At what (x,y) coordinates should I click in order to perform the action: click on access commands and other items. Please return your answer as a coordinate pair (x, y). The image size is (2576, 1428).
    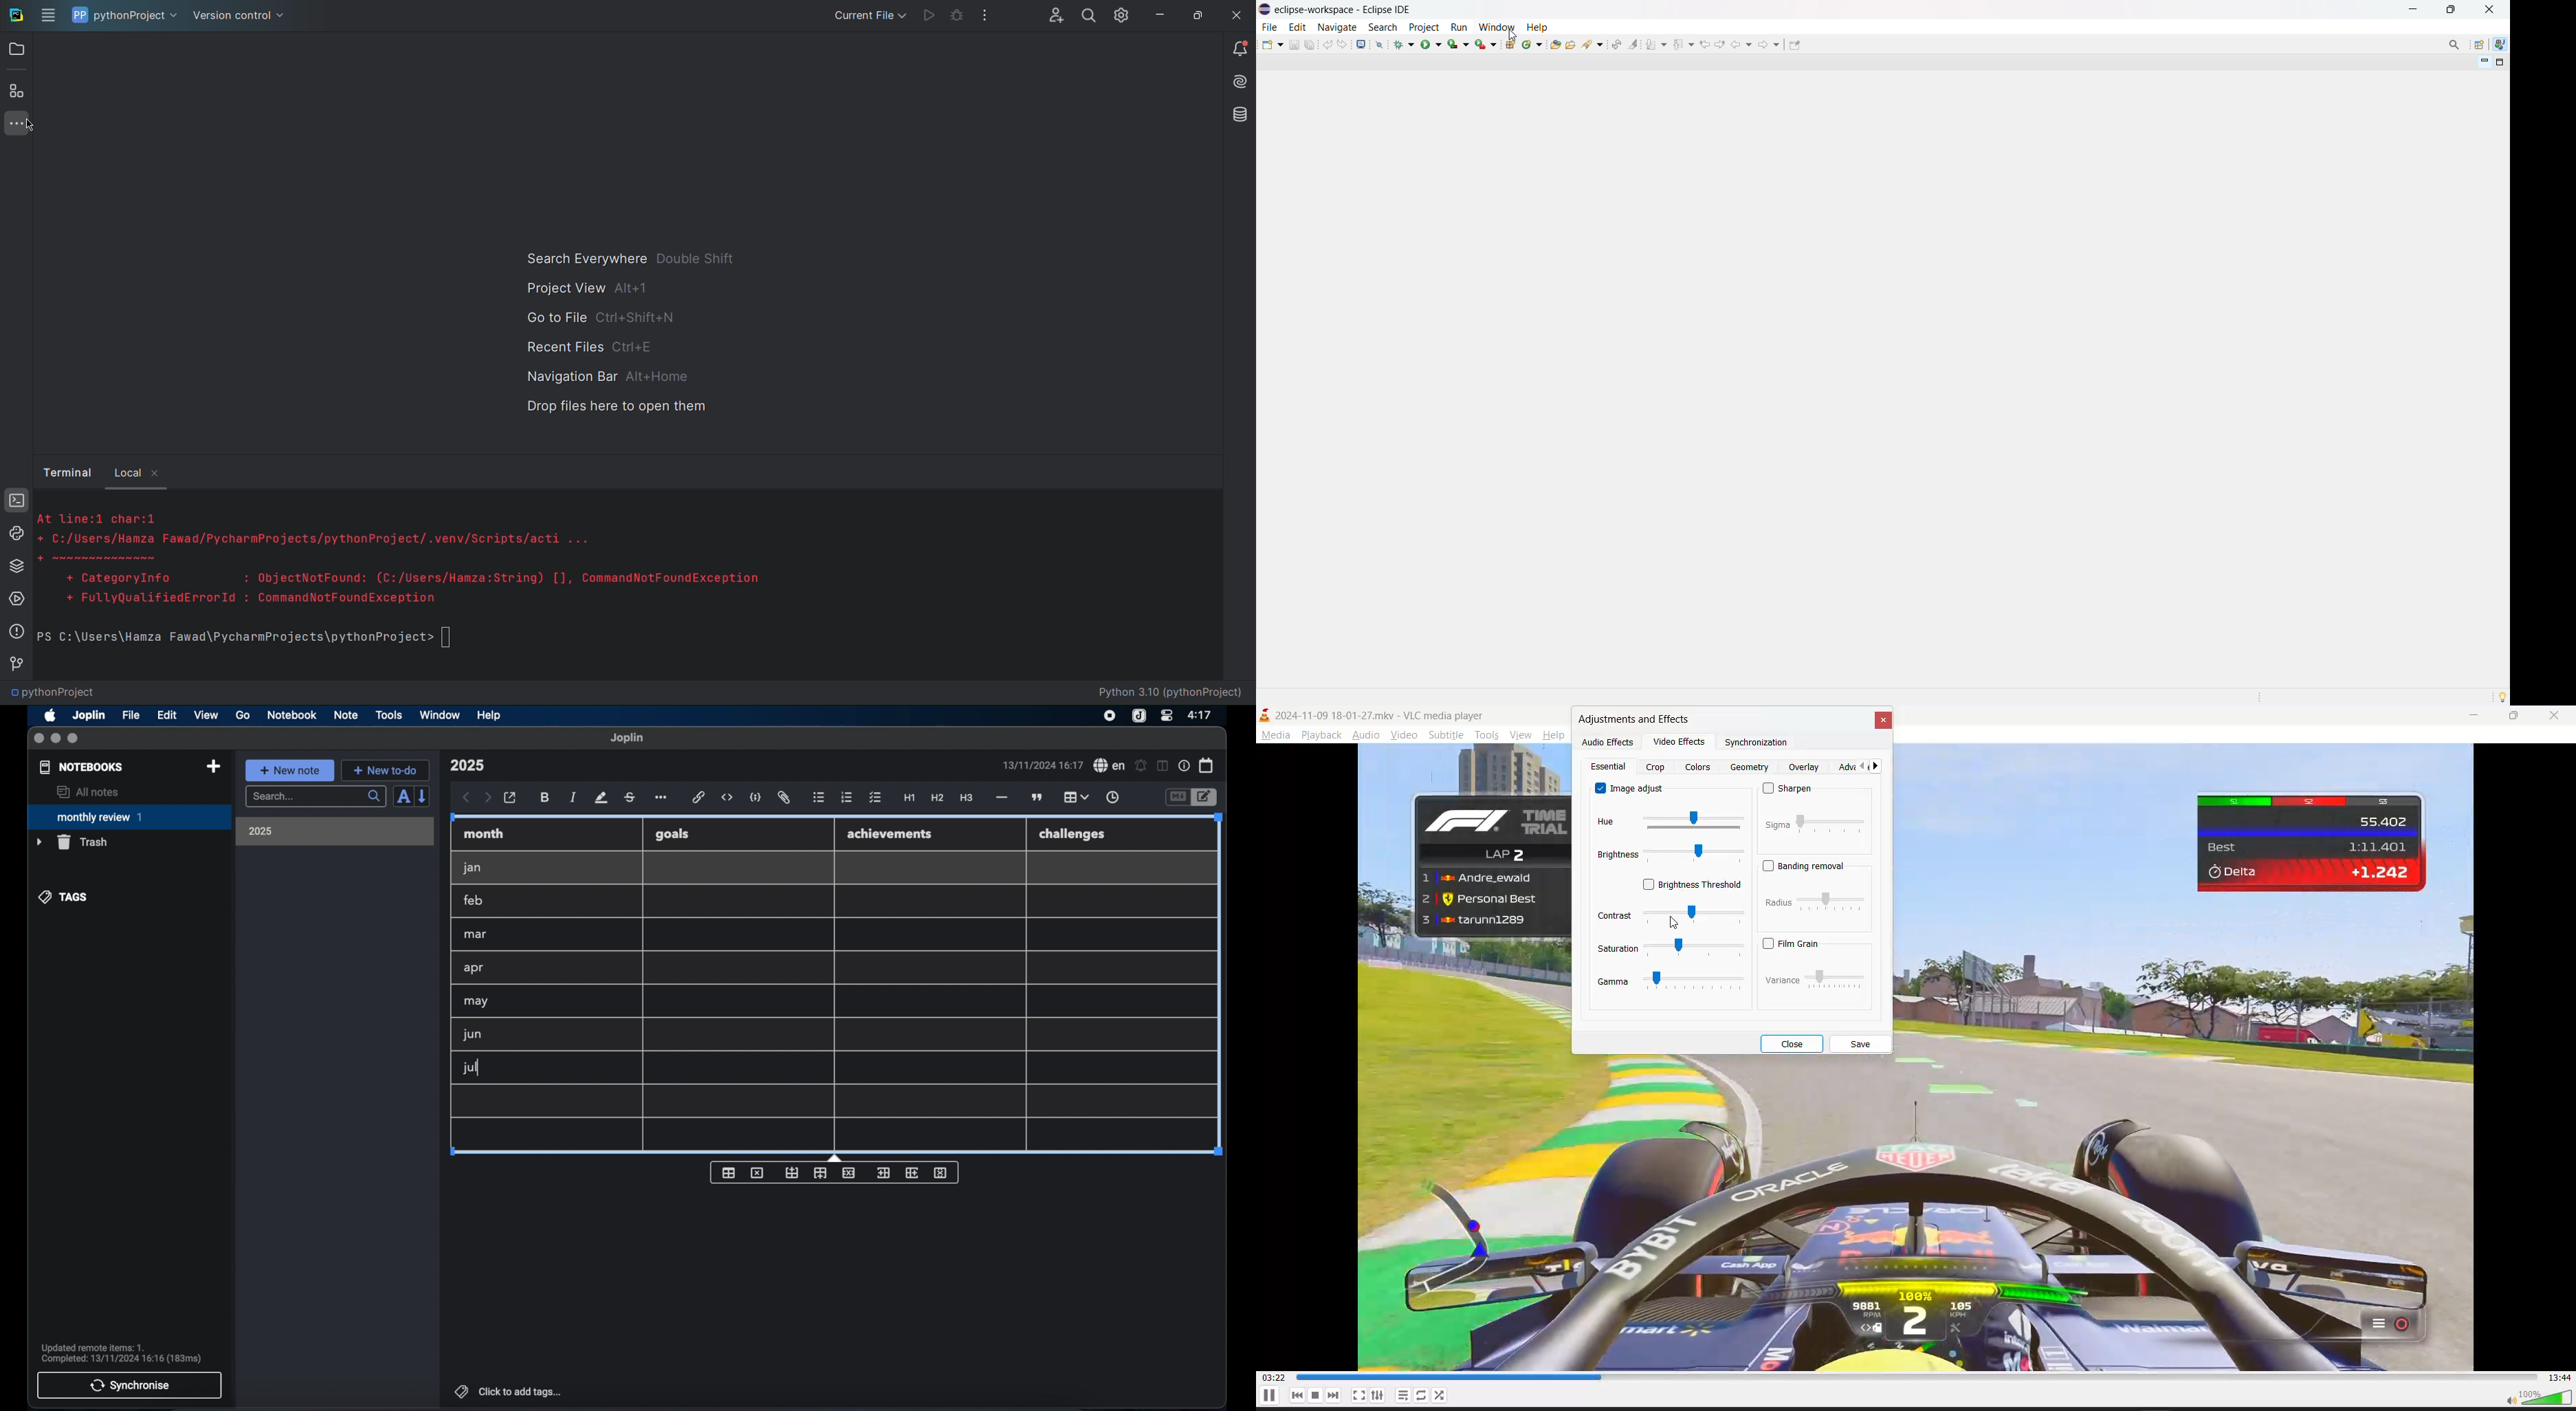
    Looking at the image, I should click on (2455, 44).